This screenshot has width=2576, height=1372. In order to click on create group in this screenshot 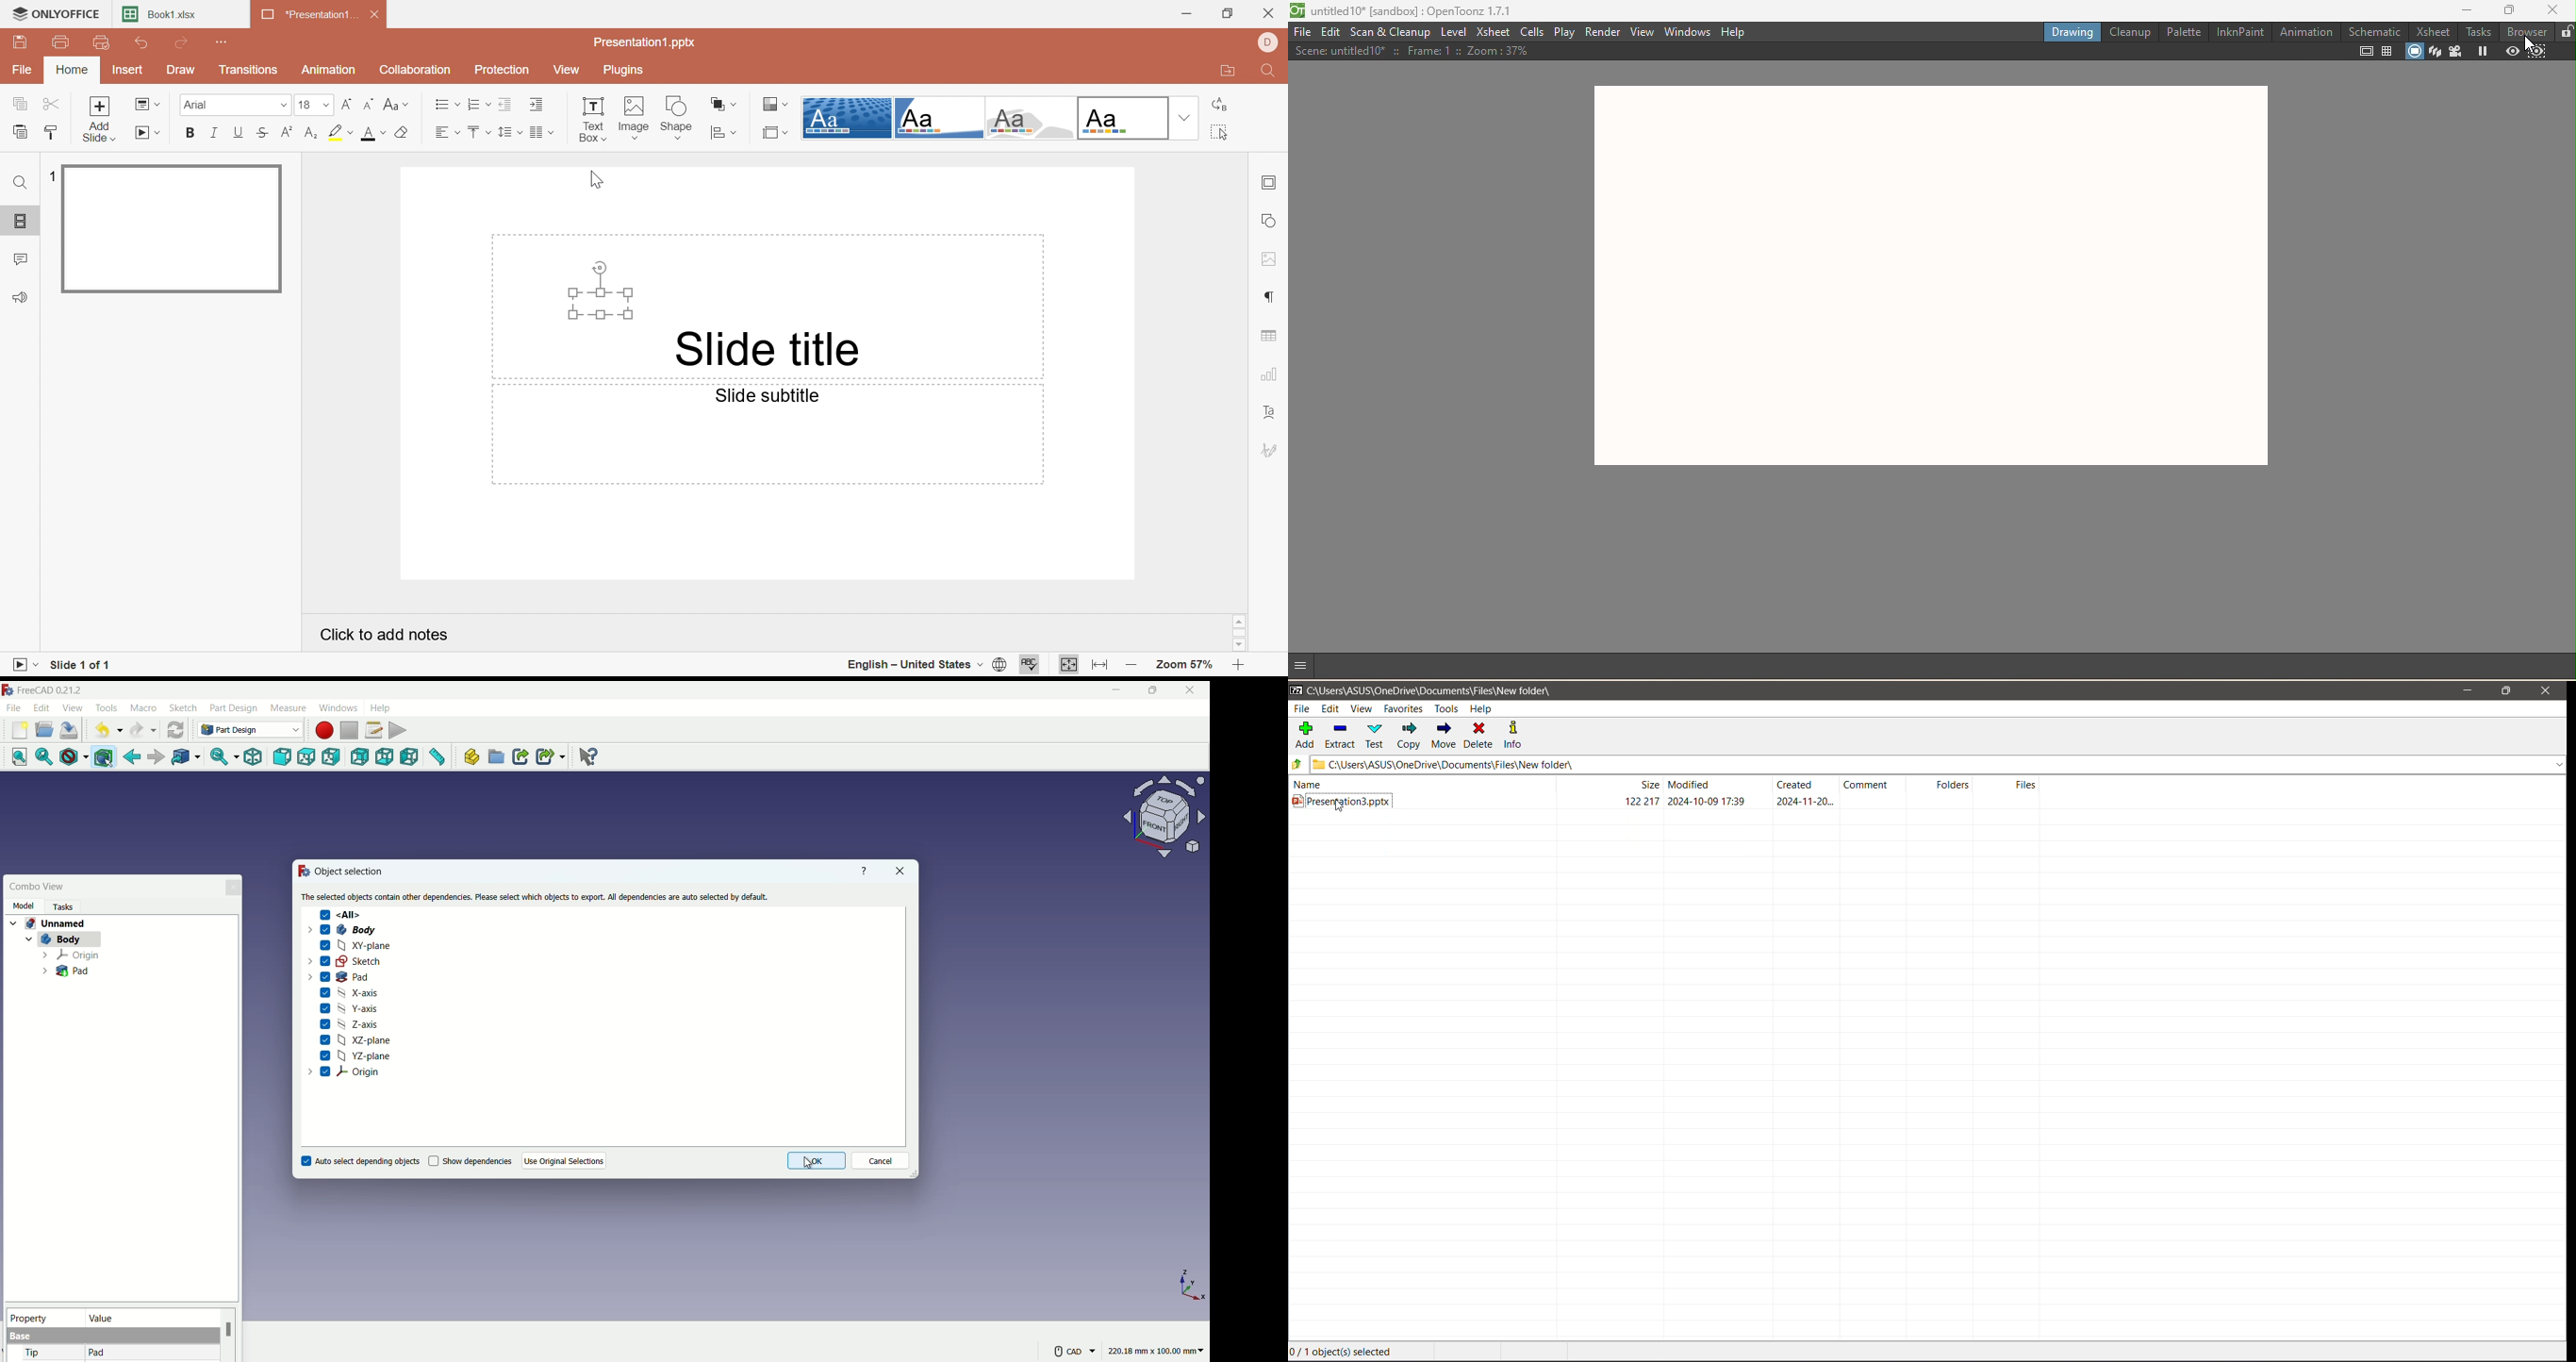, I will do `click(497, 758)`.